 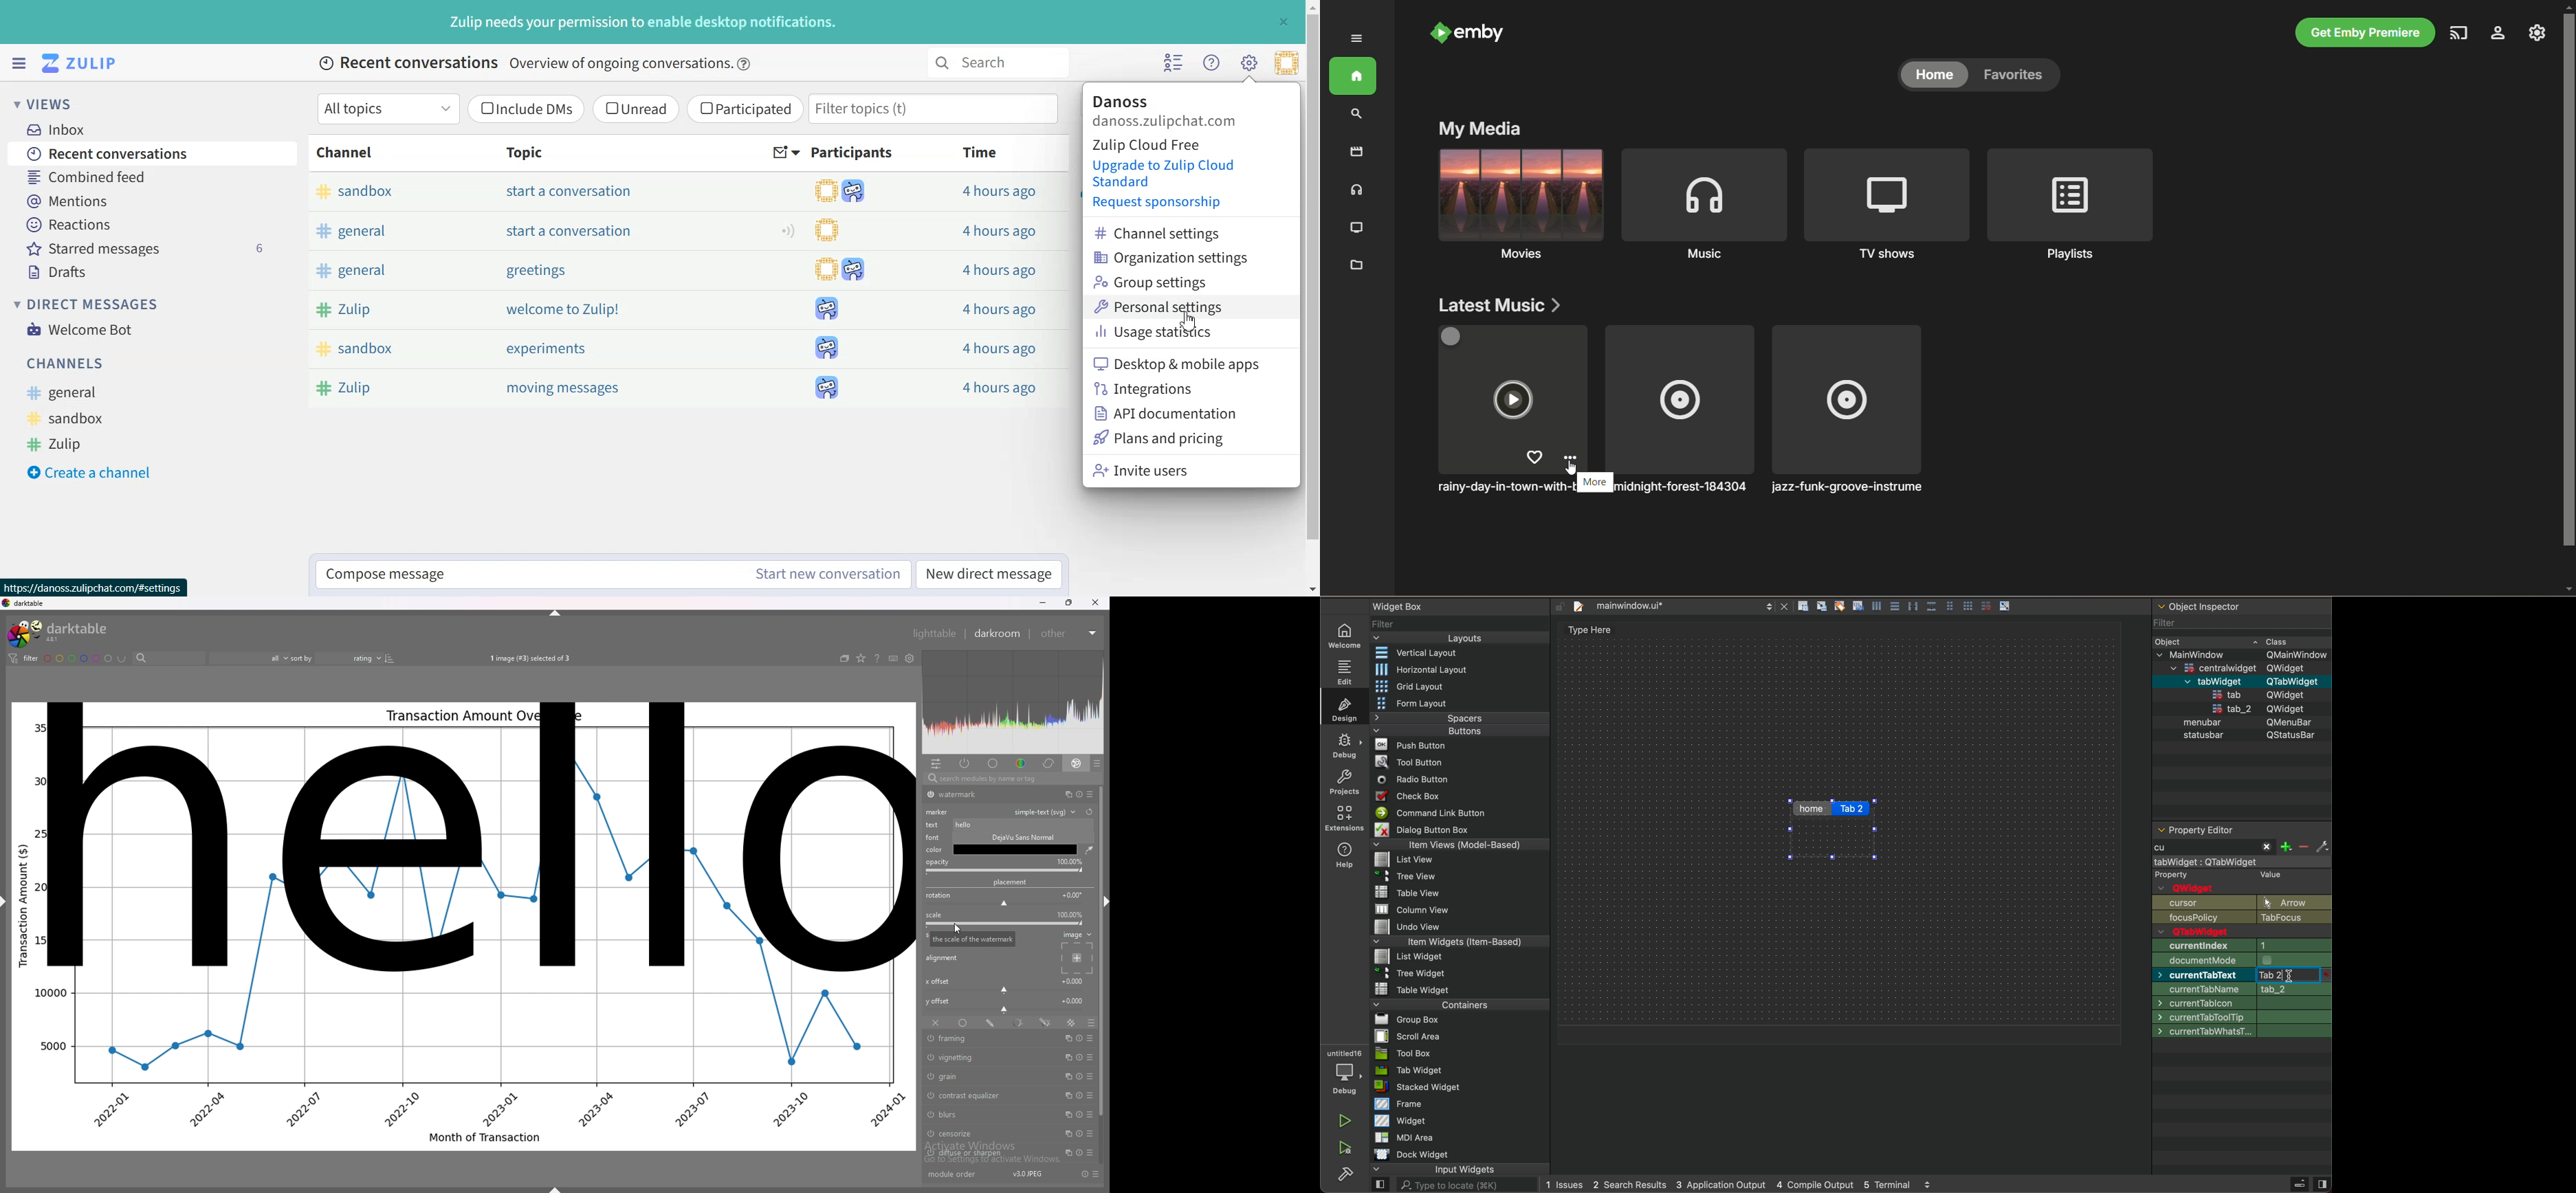 I want to click on hide, so click(x=555, y=1189).